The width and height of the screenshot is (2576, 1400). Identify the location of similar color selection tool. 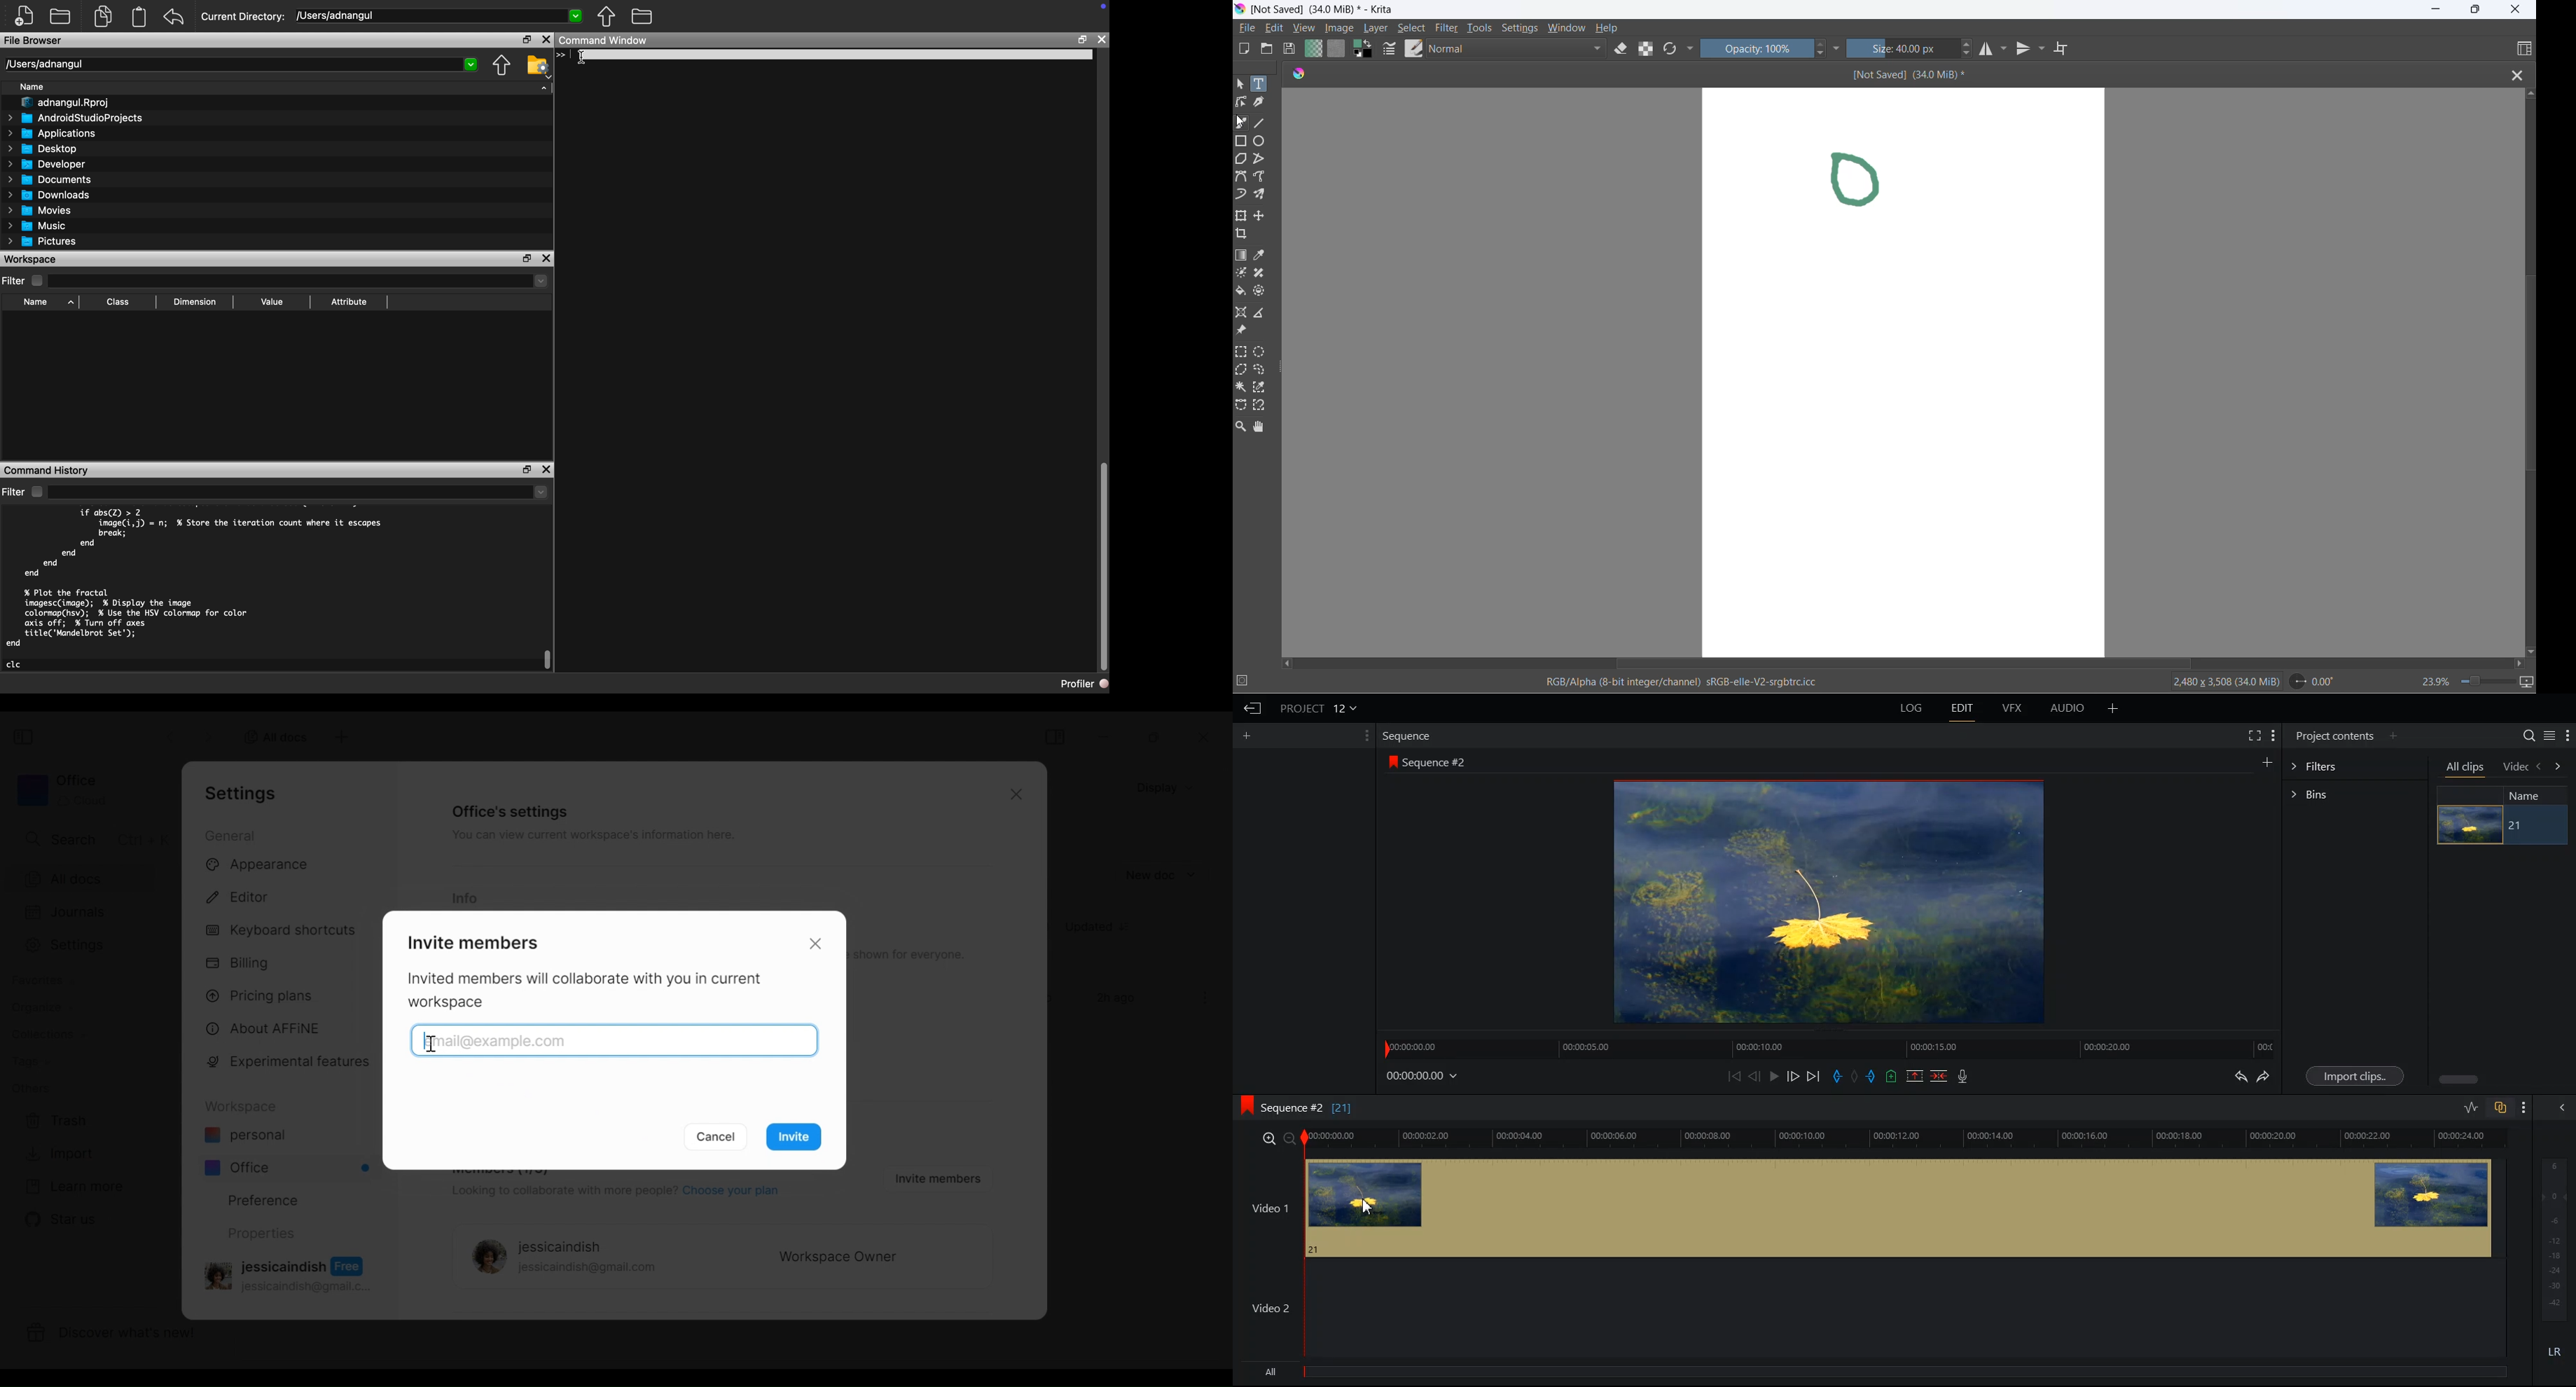
(1264, 388).